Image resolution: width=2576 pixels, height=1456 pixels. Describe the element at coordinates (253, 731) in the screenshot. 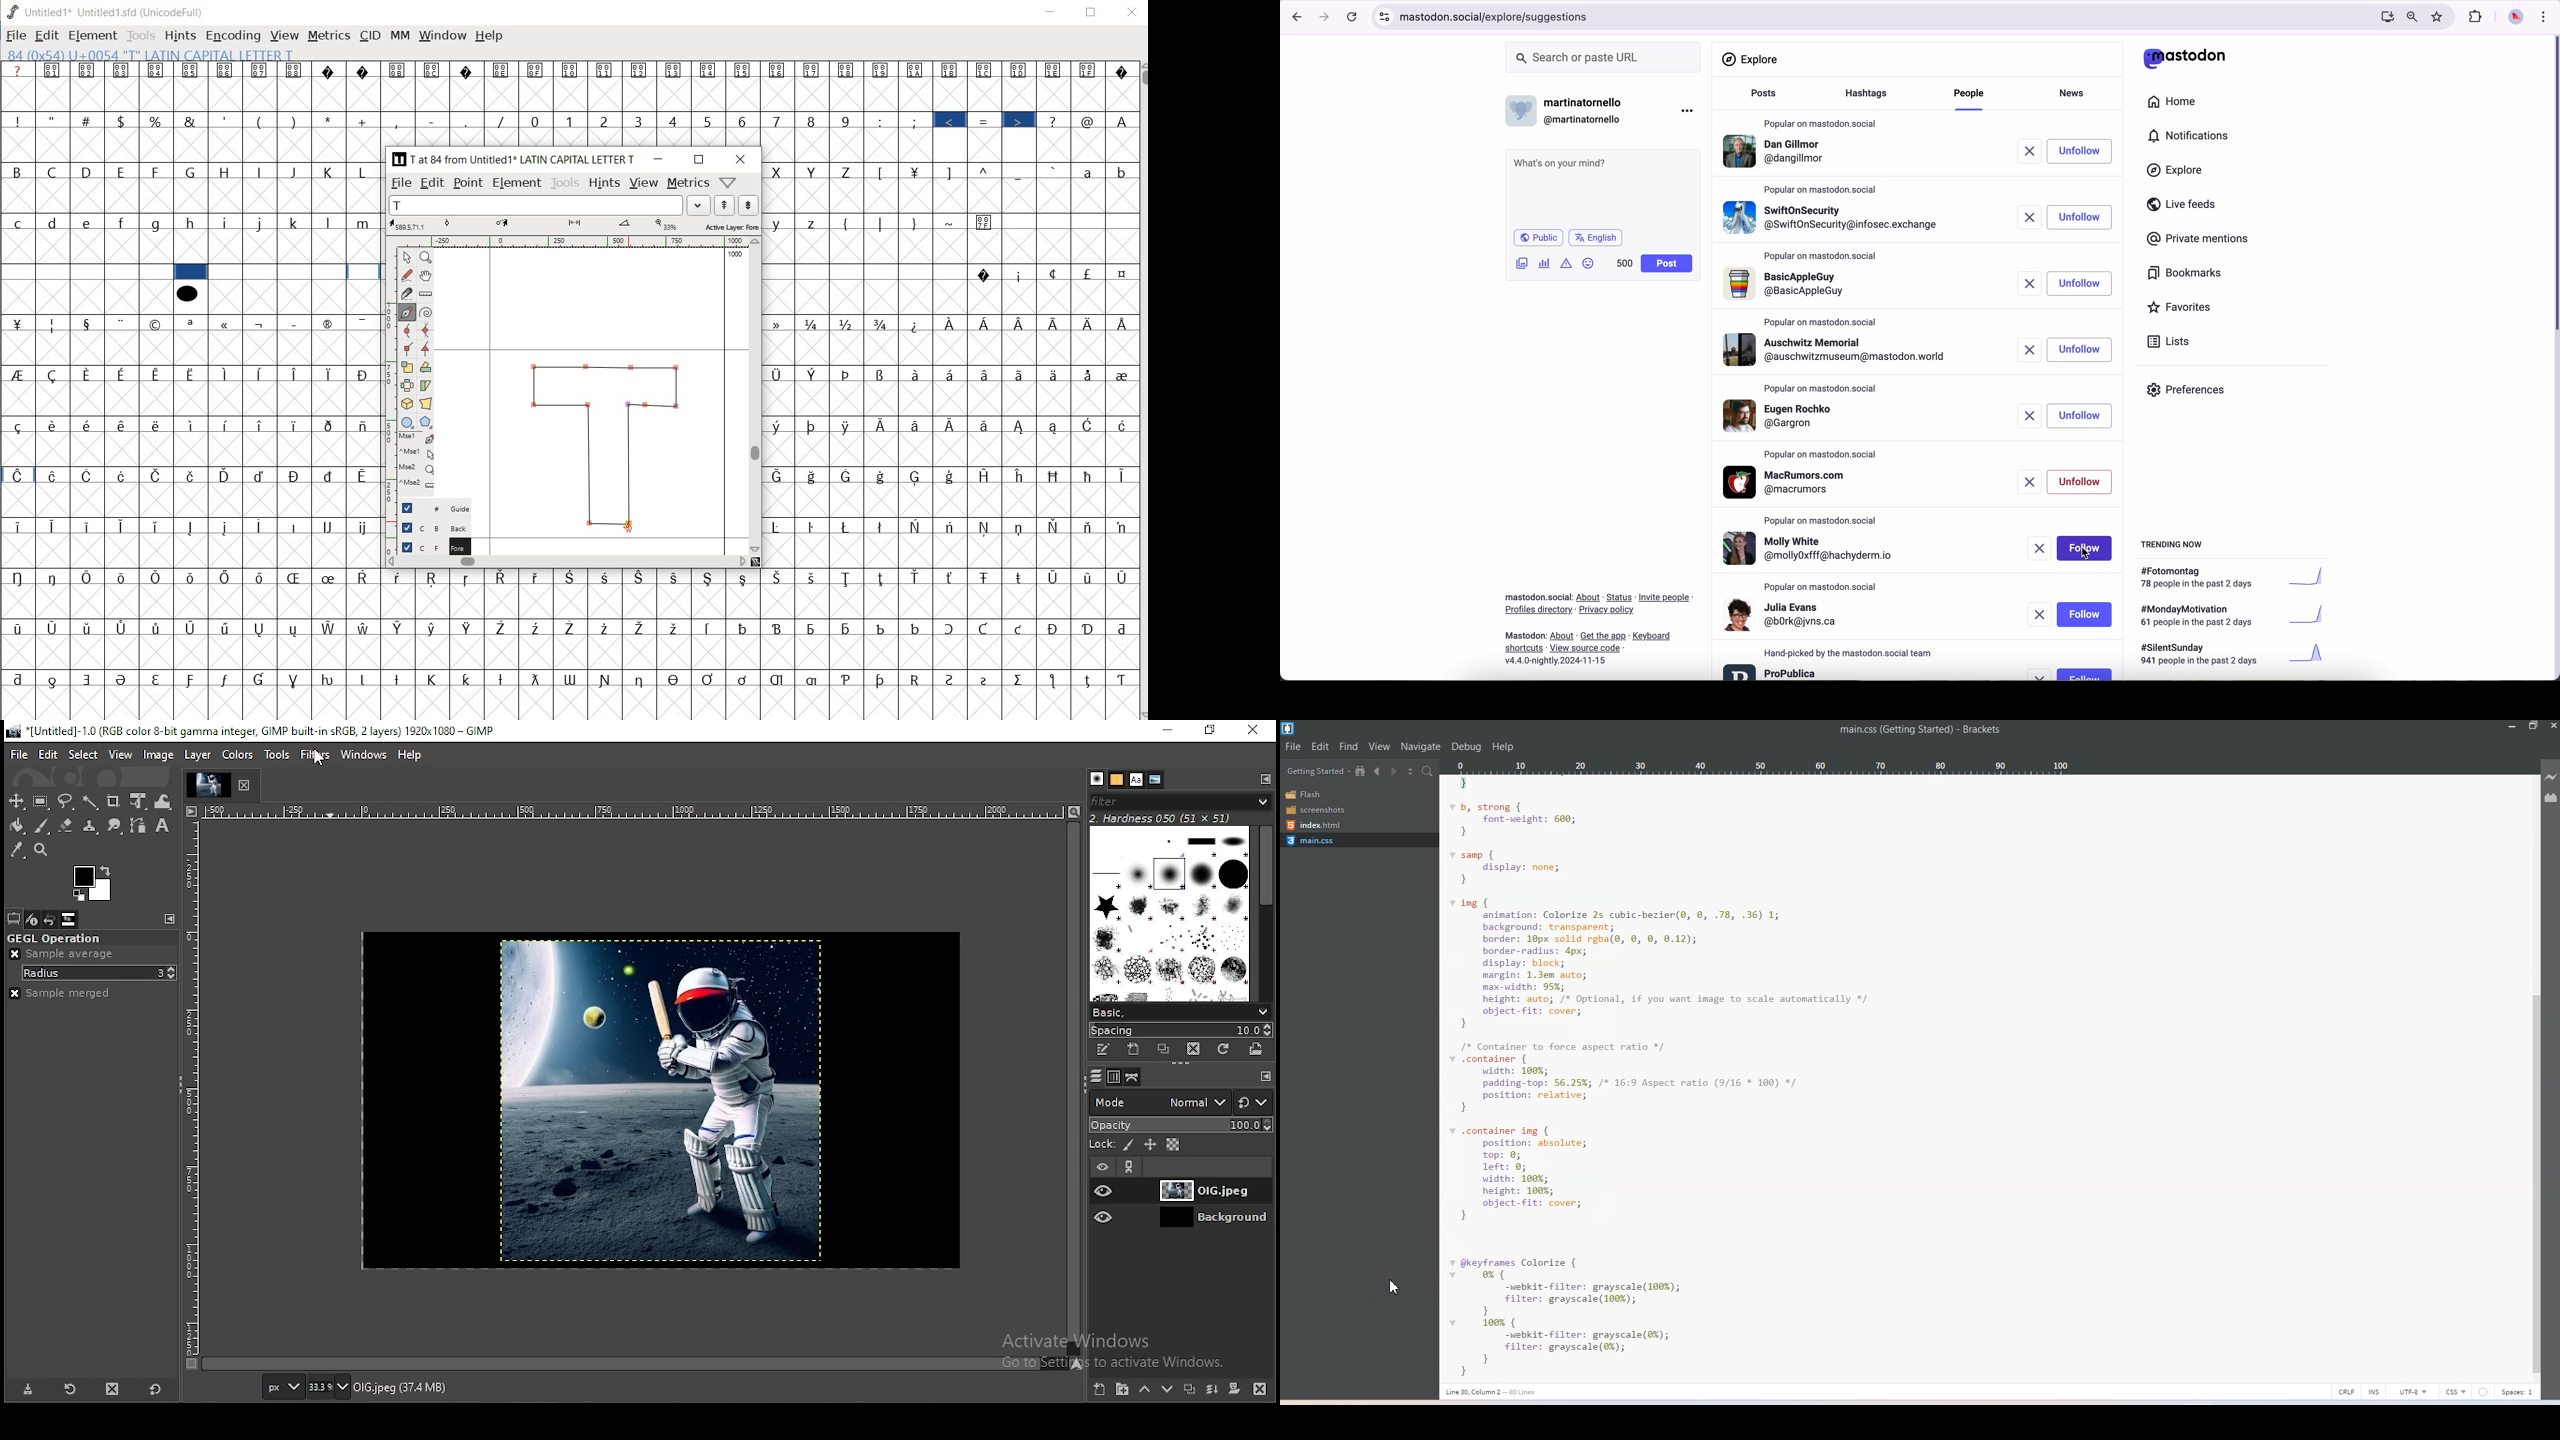

I see `icon and file name` at that location.